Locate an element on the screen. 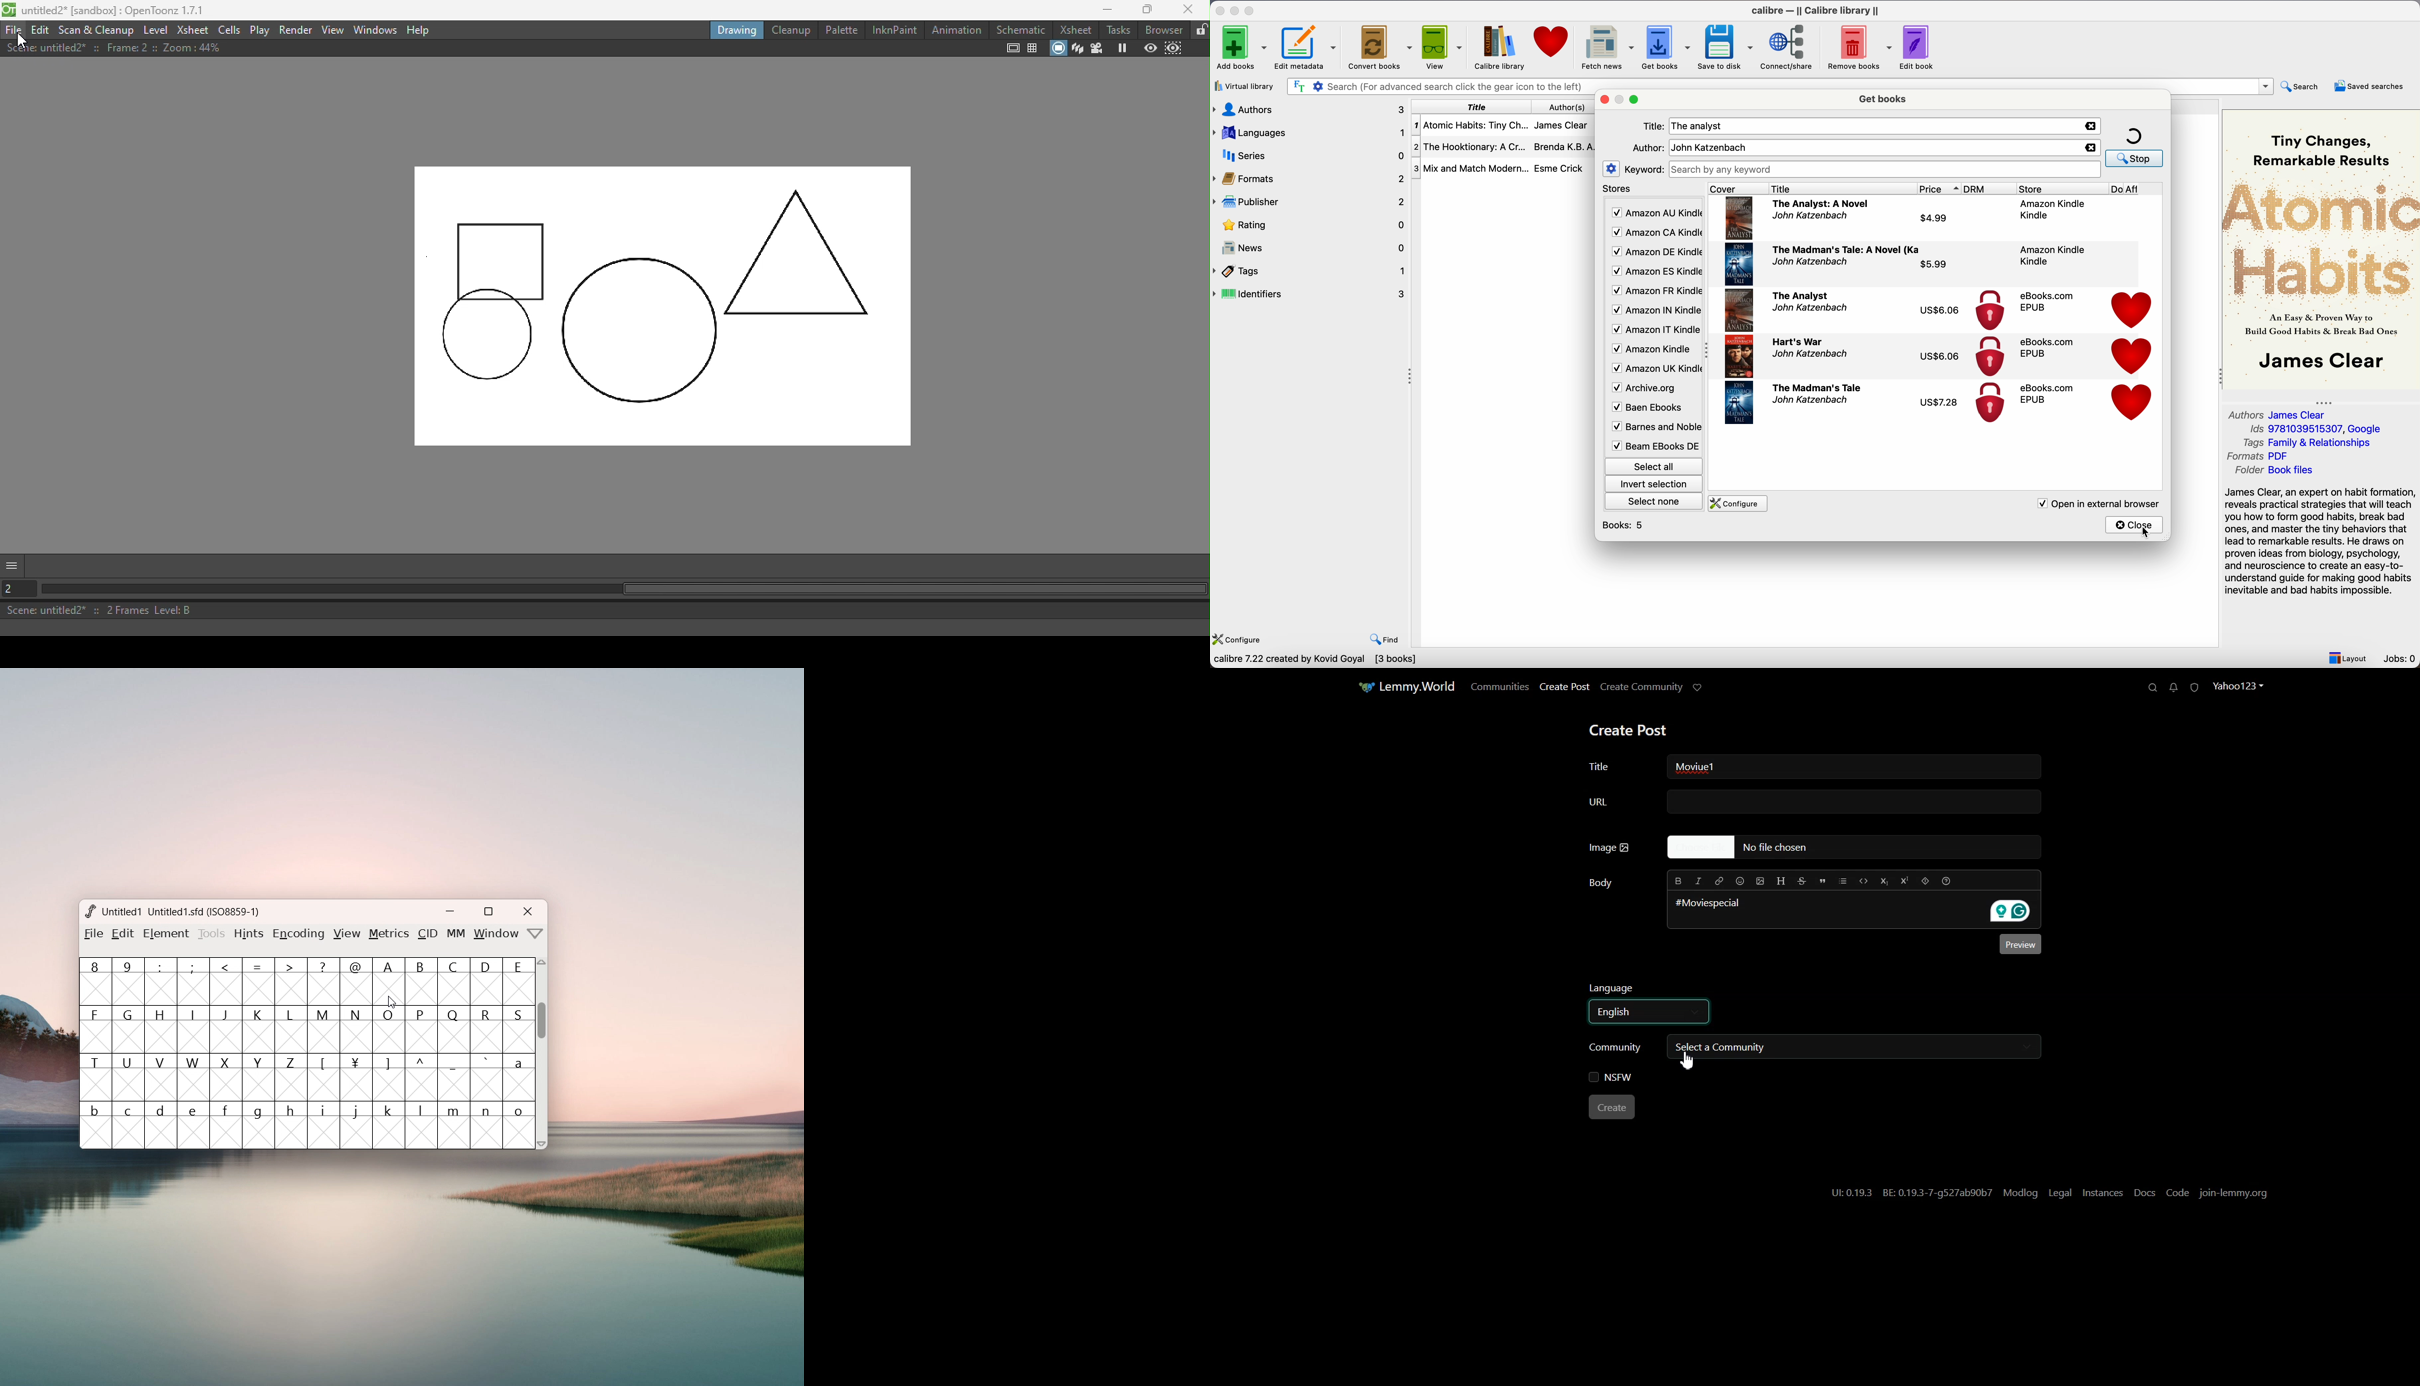 This screenshot has width=2436, height=1400. c is located at coordinates (128, 1125).